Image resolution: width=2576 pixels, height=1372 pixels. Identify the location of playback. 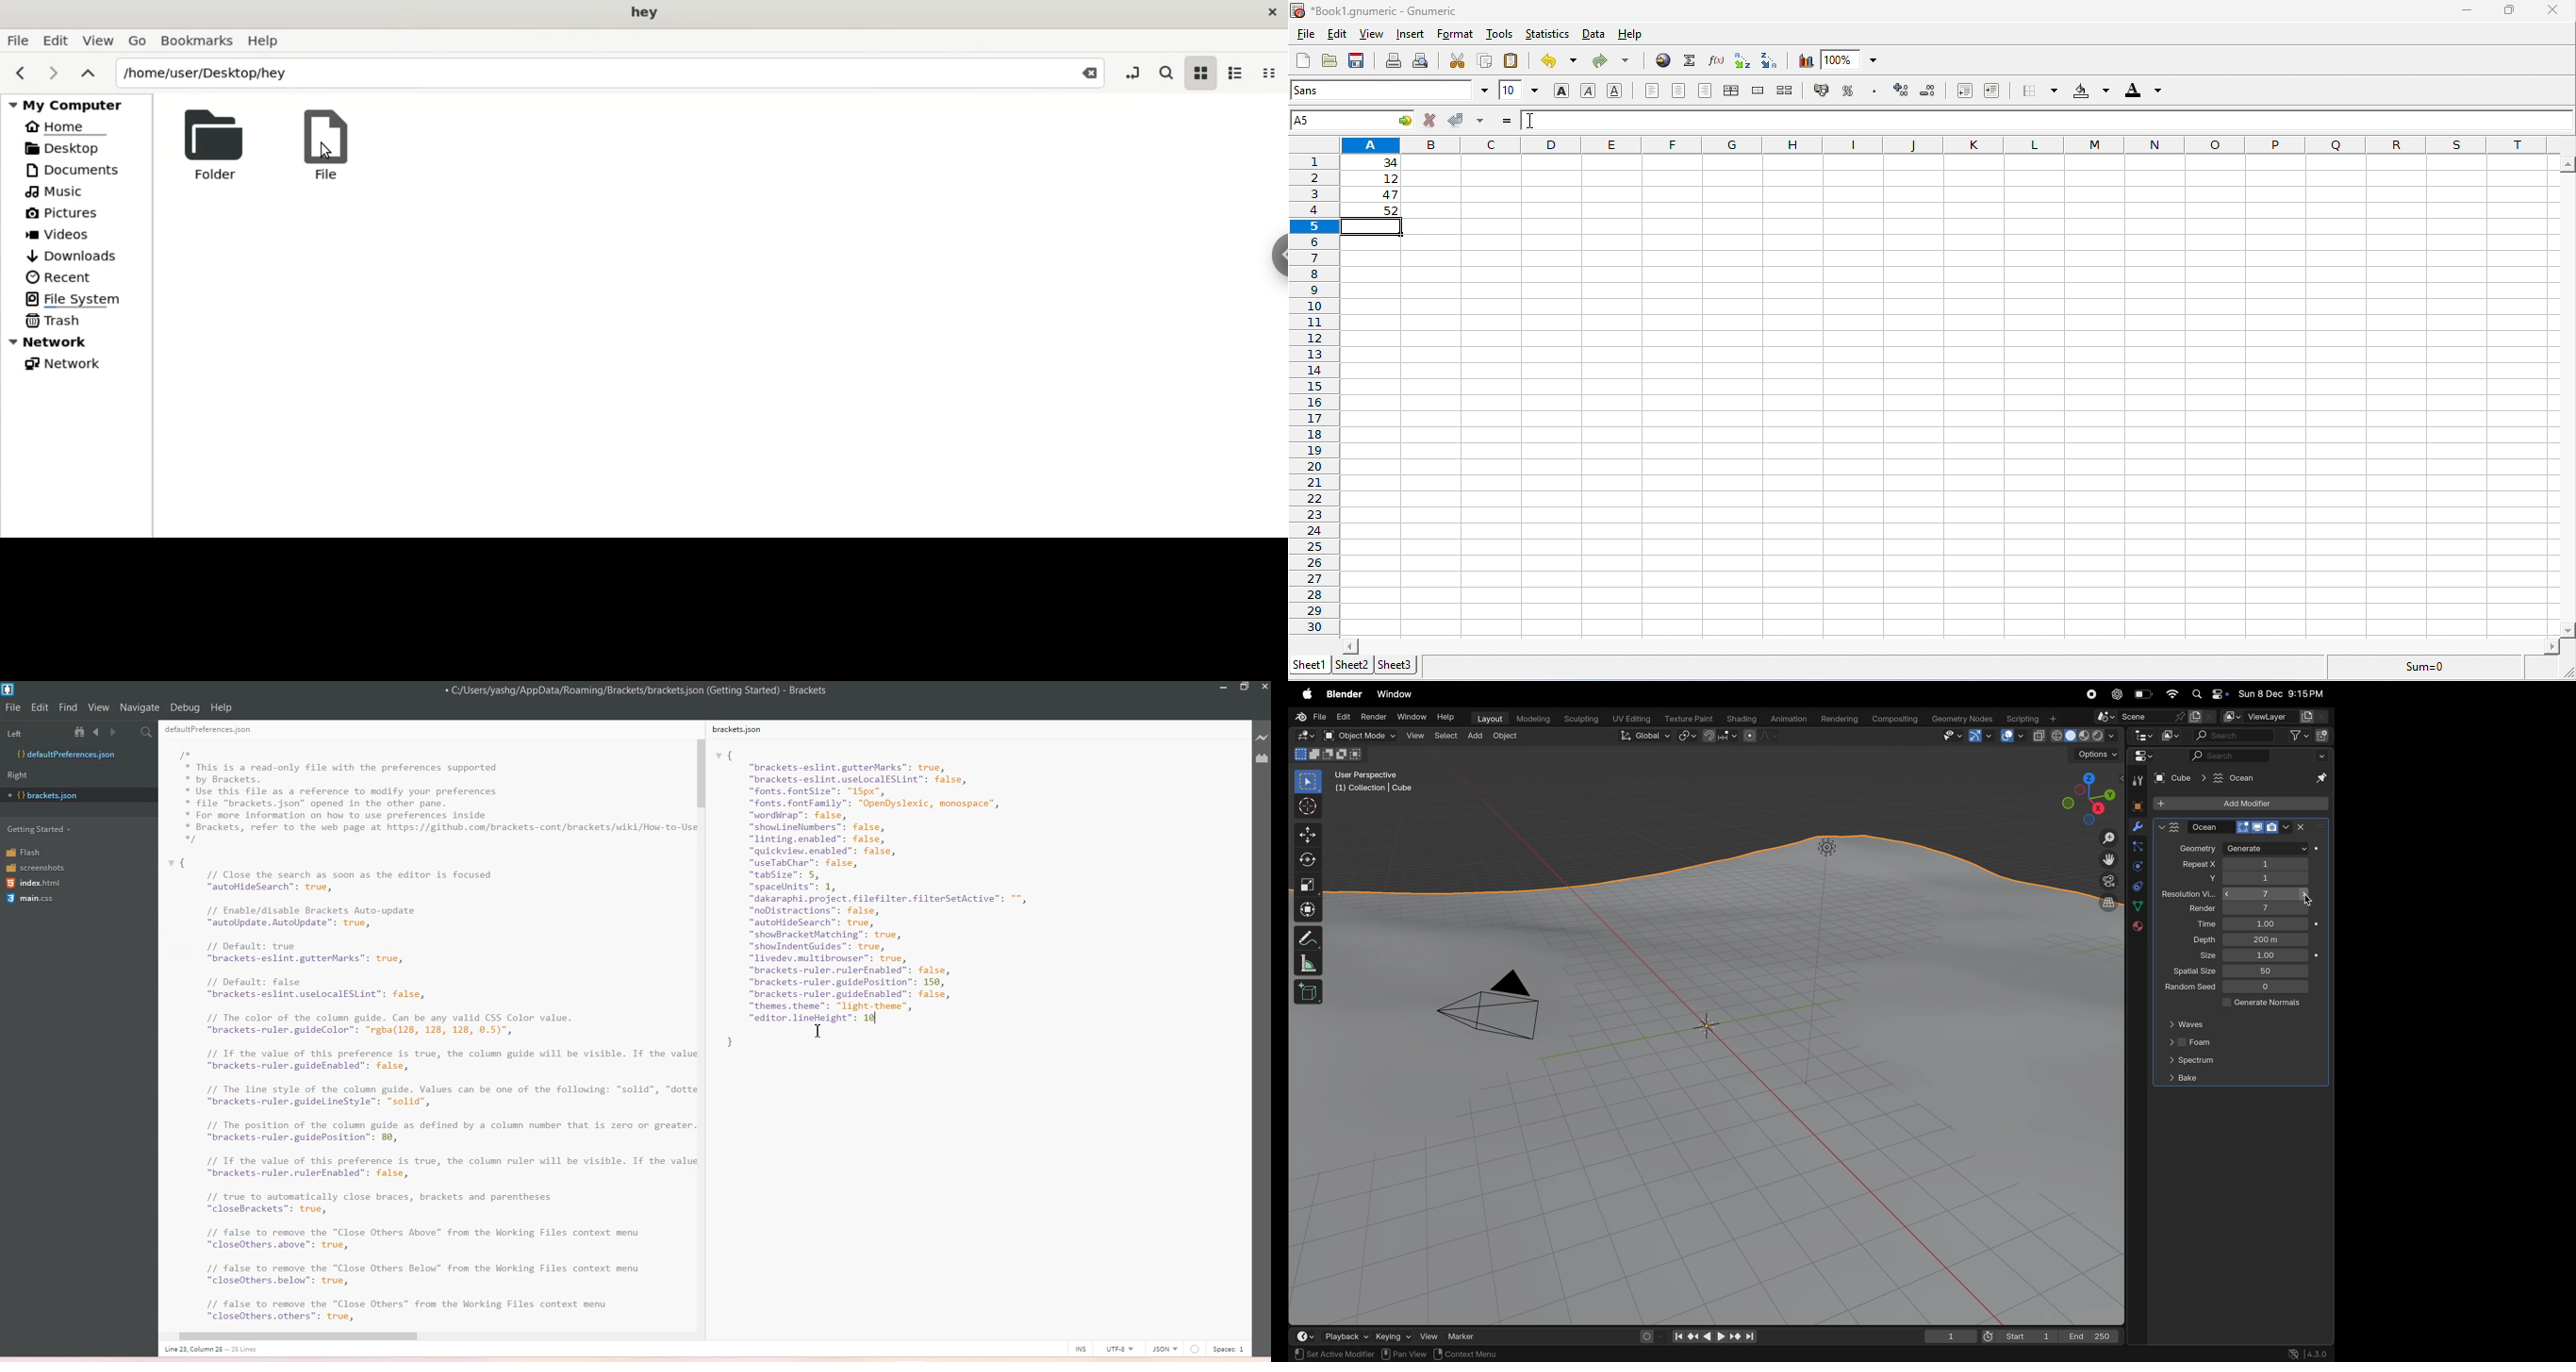
(1345, 1336).